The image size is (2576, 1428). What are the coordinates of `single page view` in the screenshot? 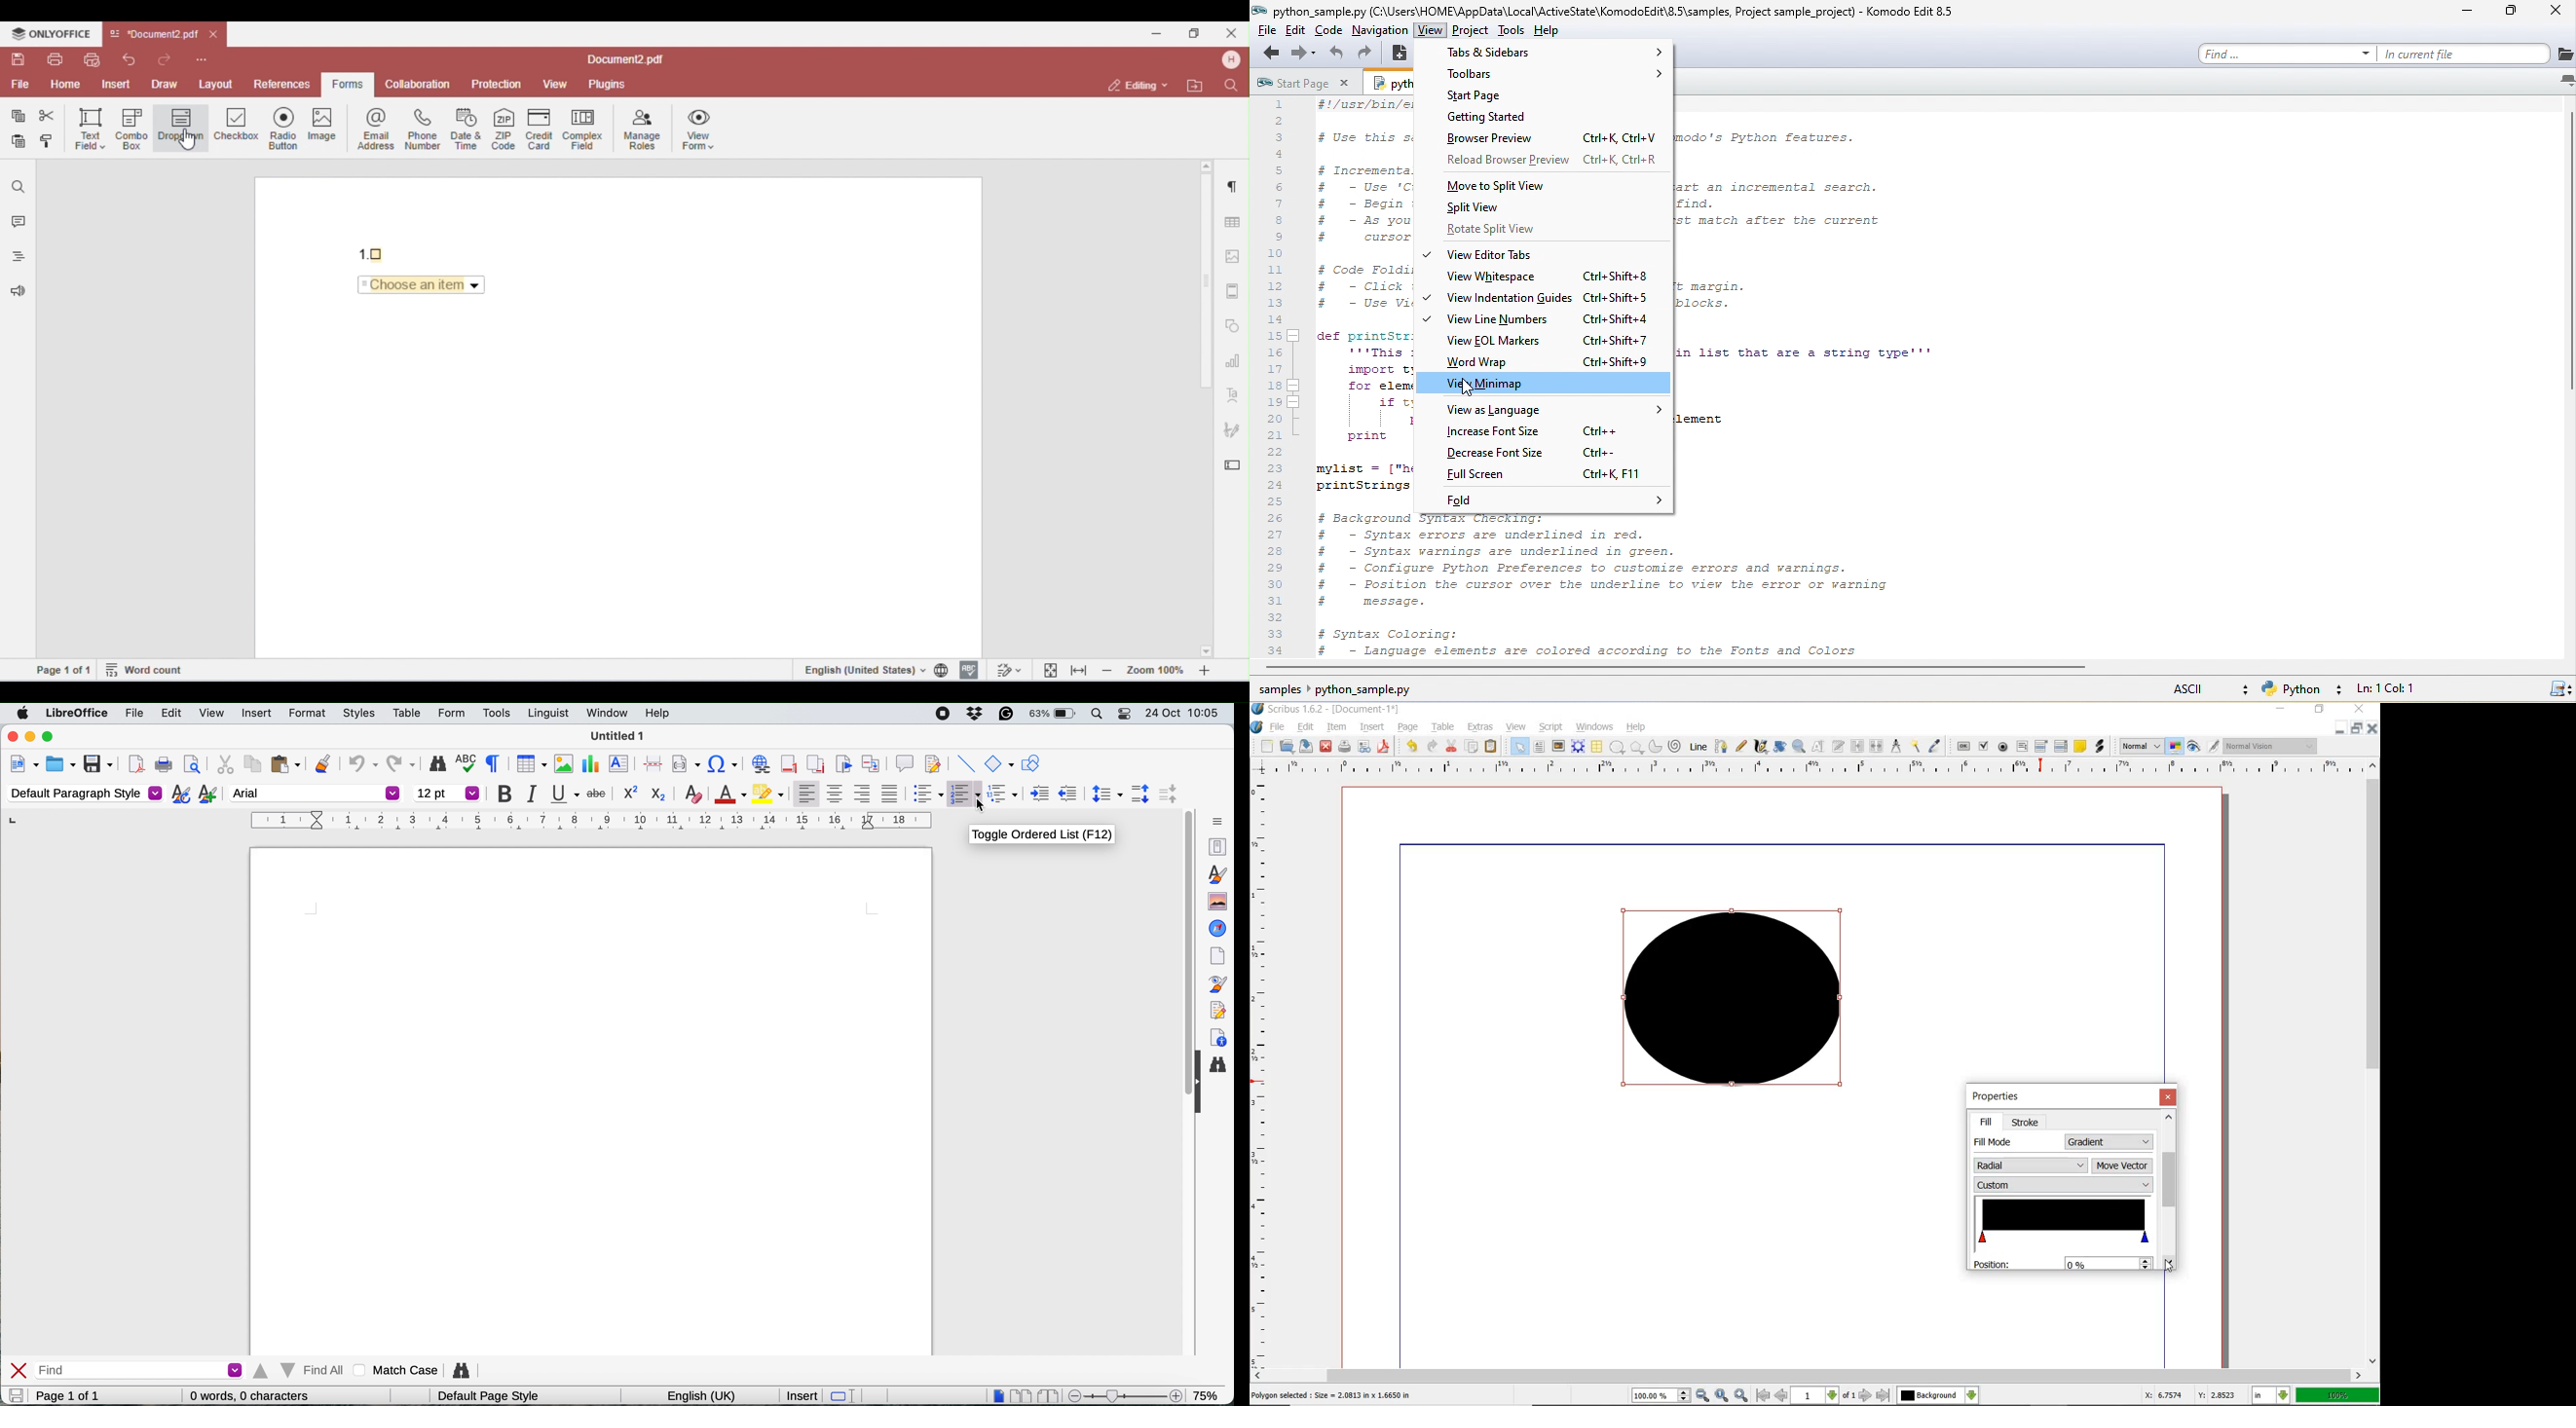 It's located at (999, 1395).